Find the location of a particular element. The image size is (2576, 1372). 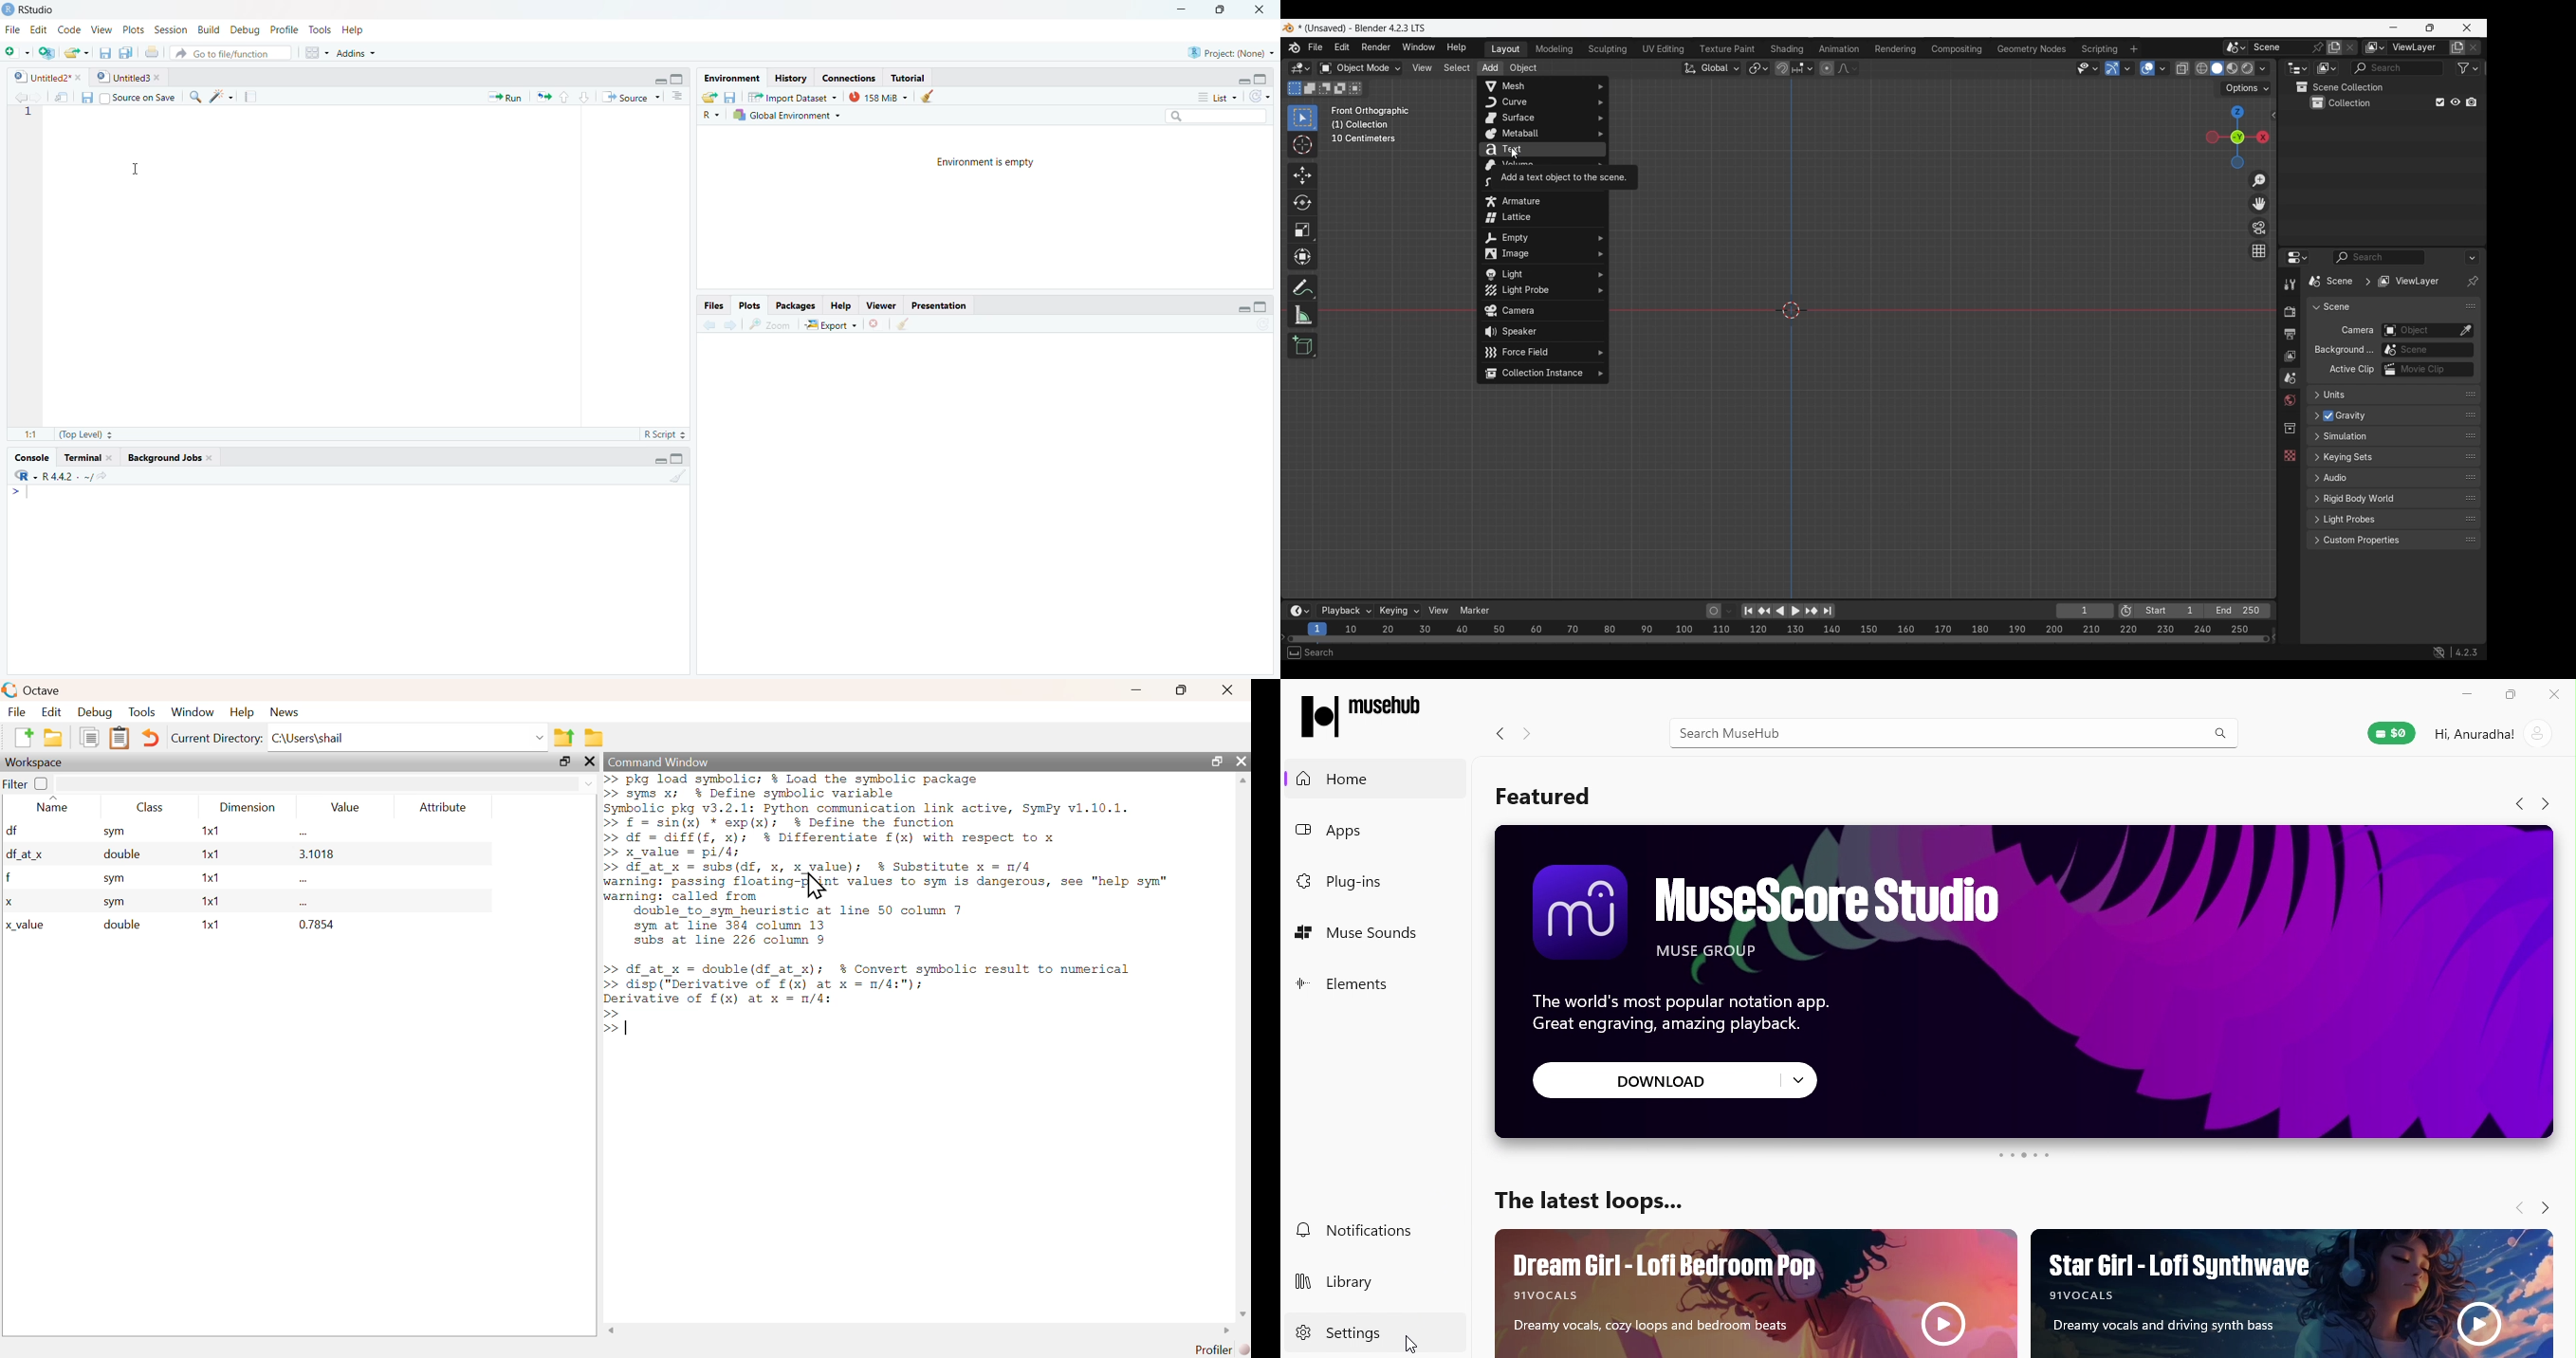

Select is located at coordinates (1309, 653).